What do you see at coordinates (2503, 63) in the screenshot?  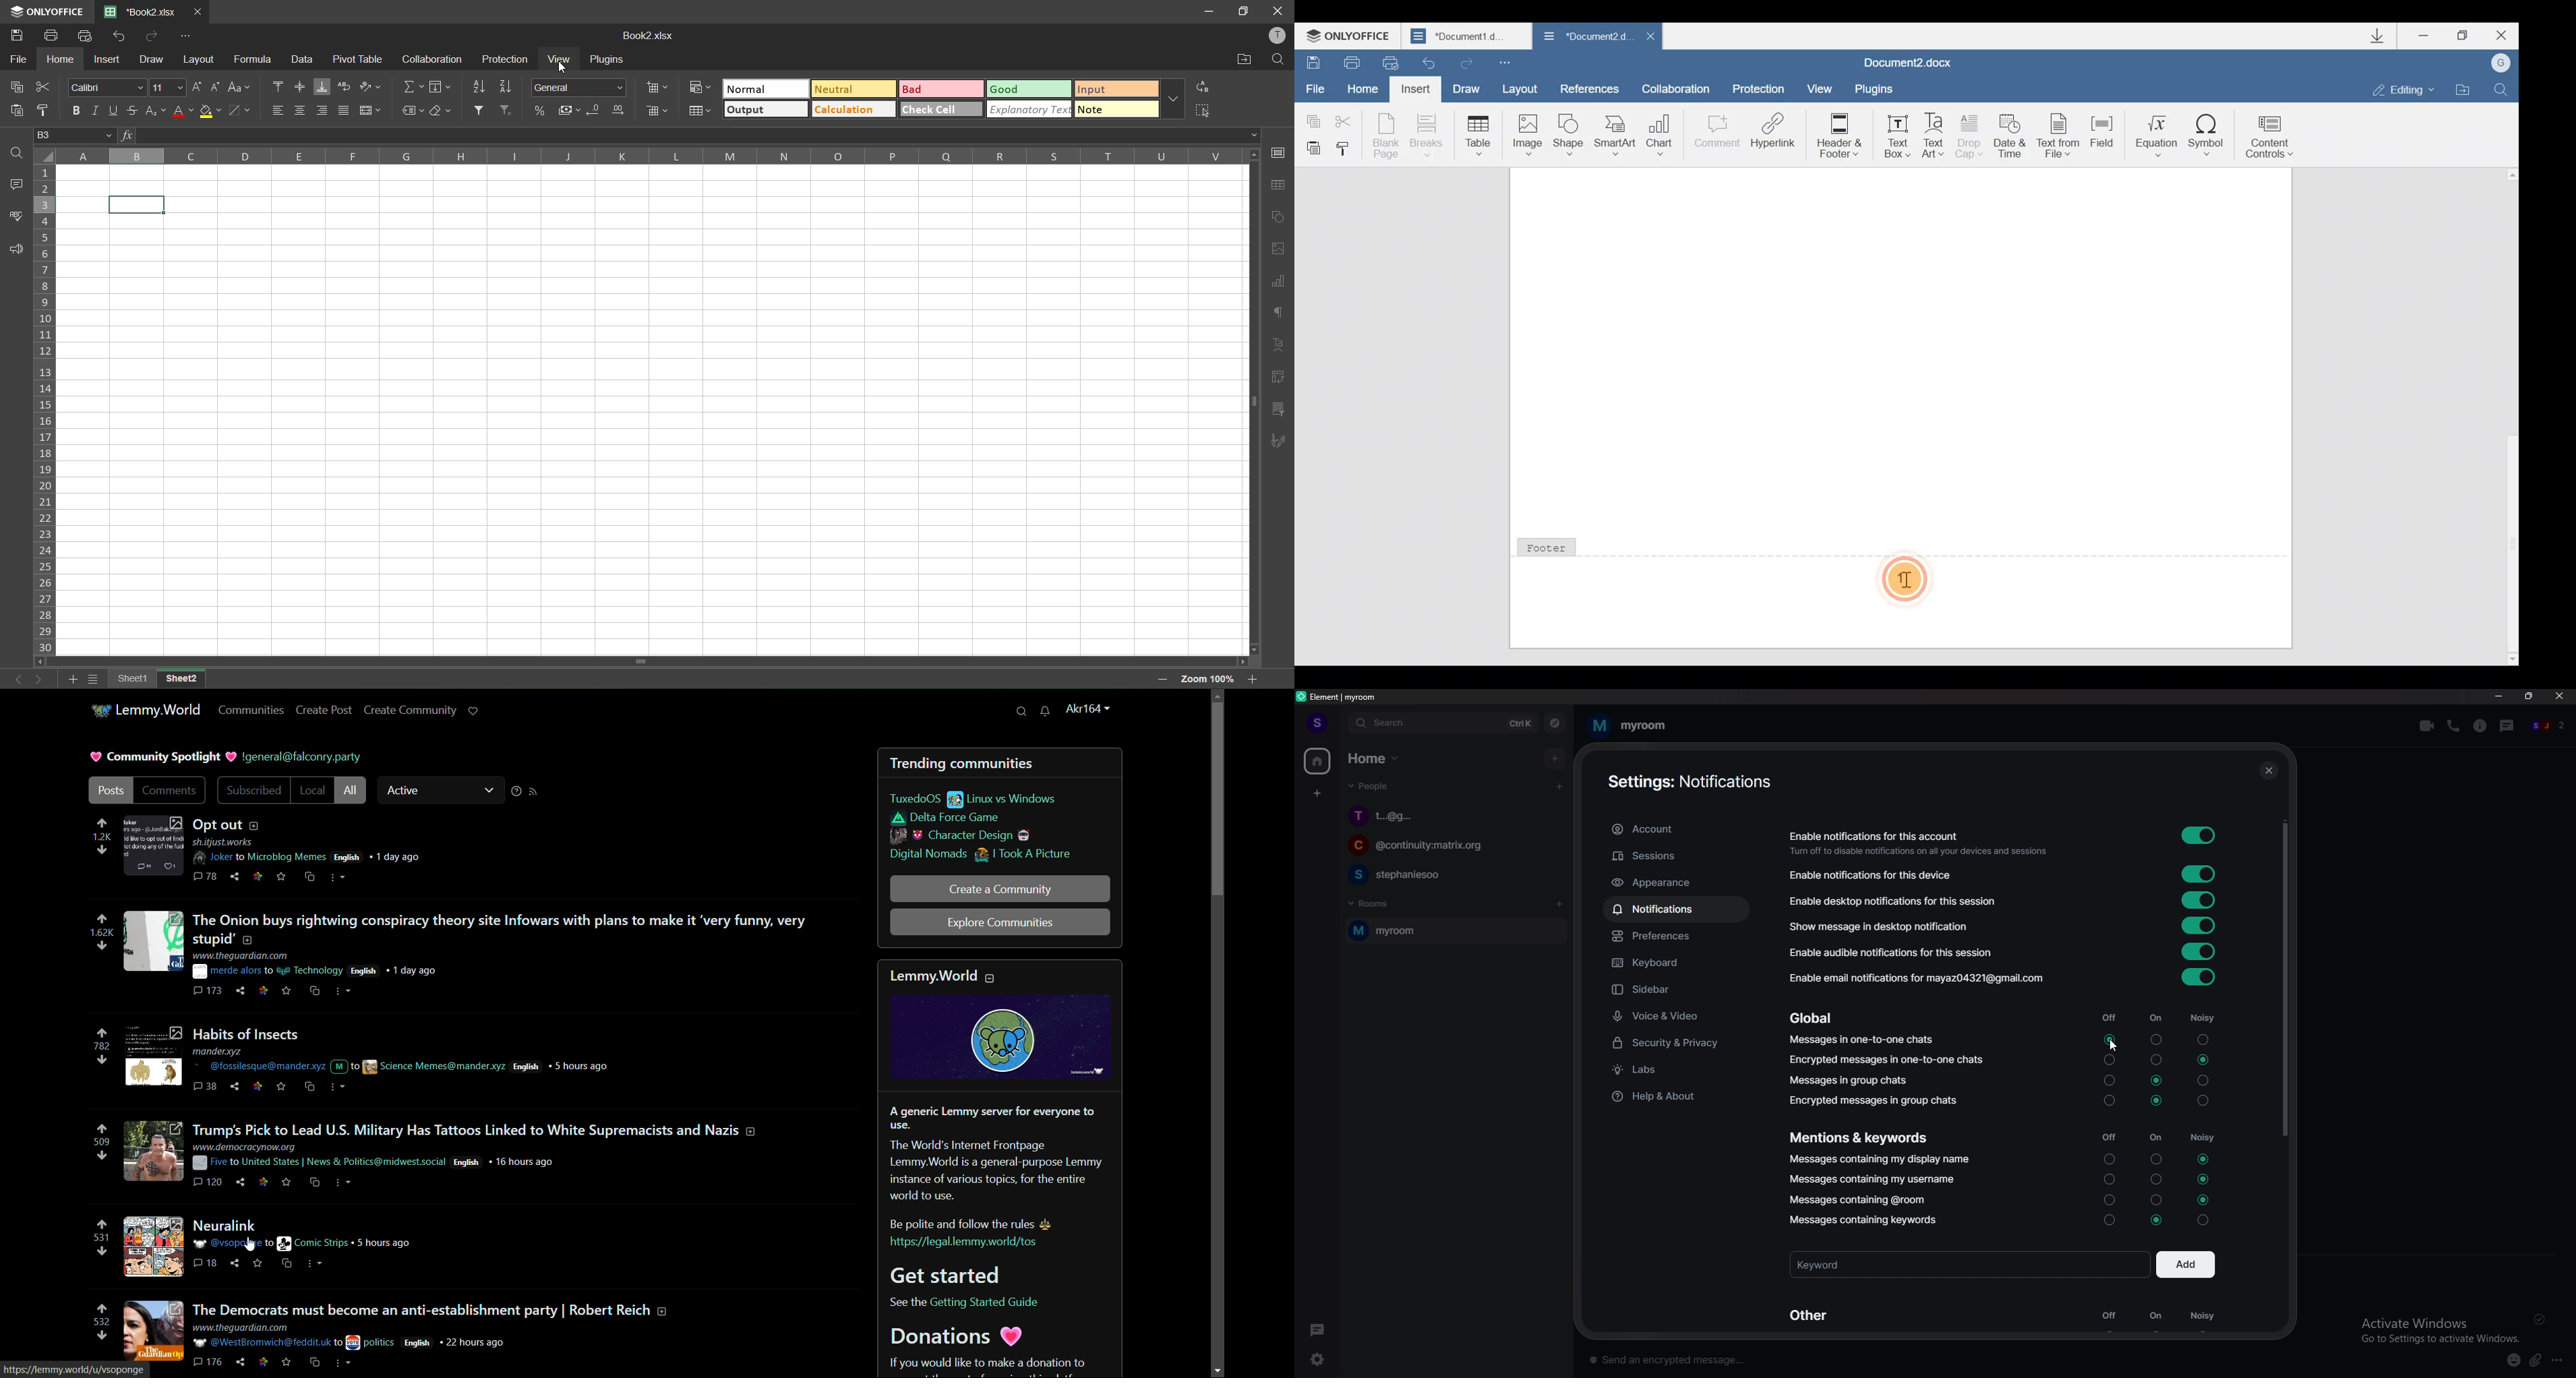 I see `Account name` at bounding box center [2503, 63].